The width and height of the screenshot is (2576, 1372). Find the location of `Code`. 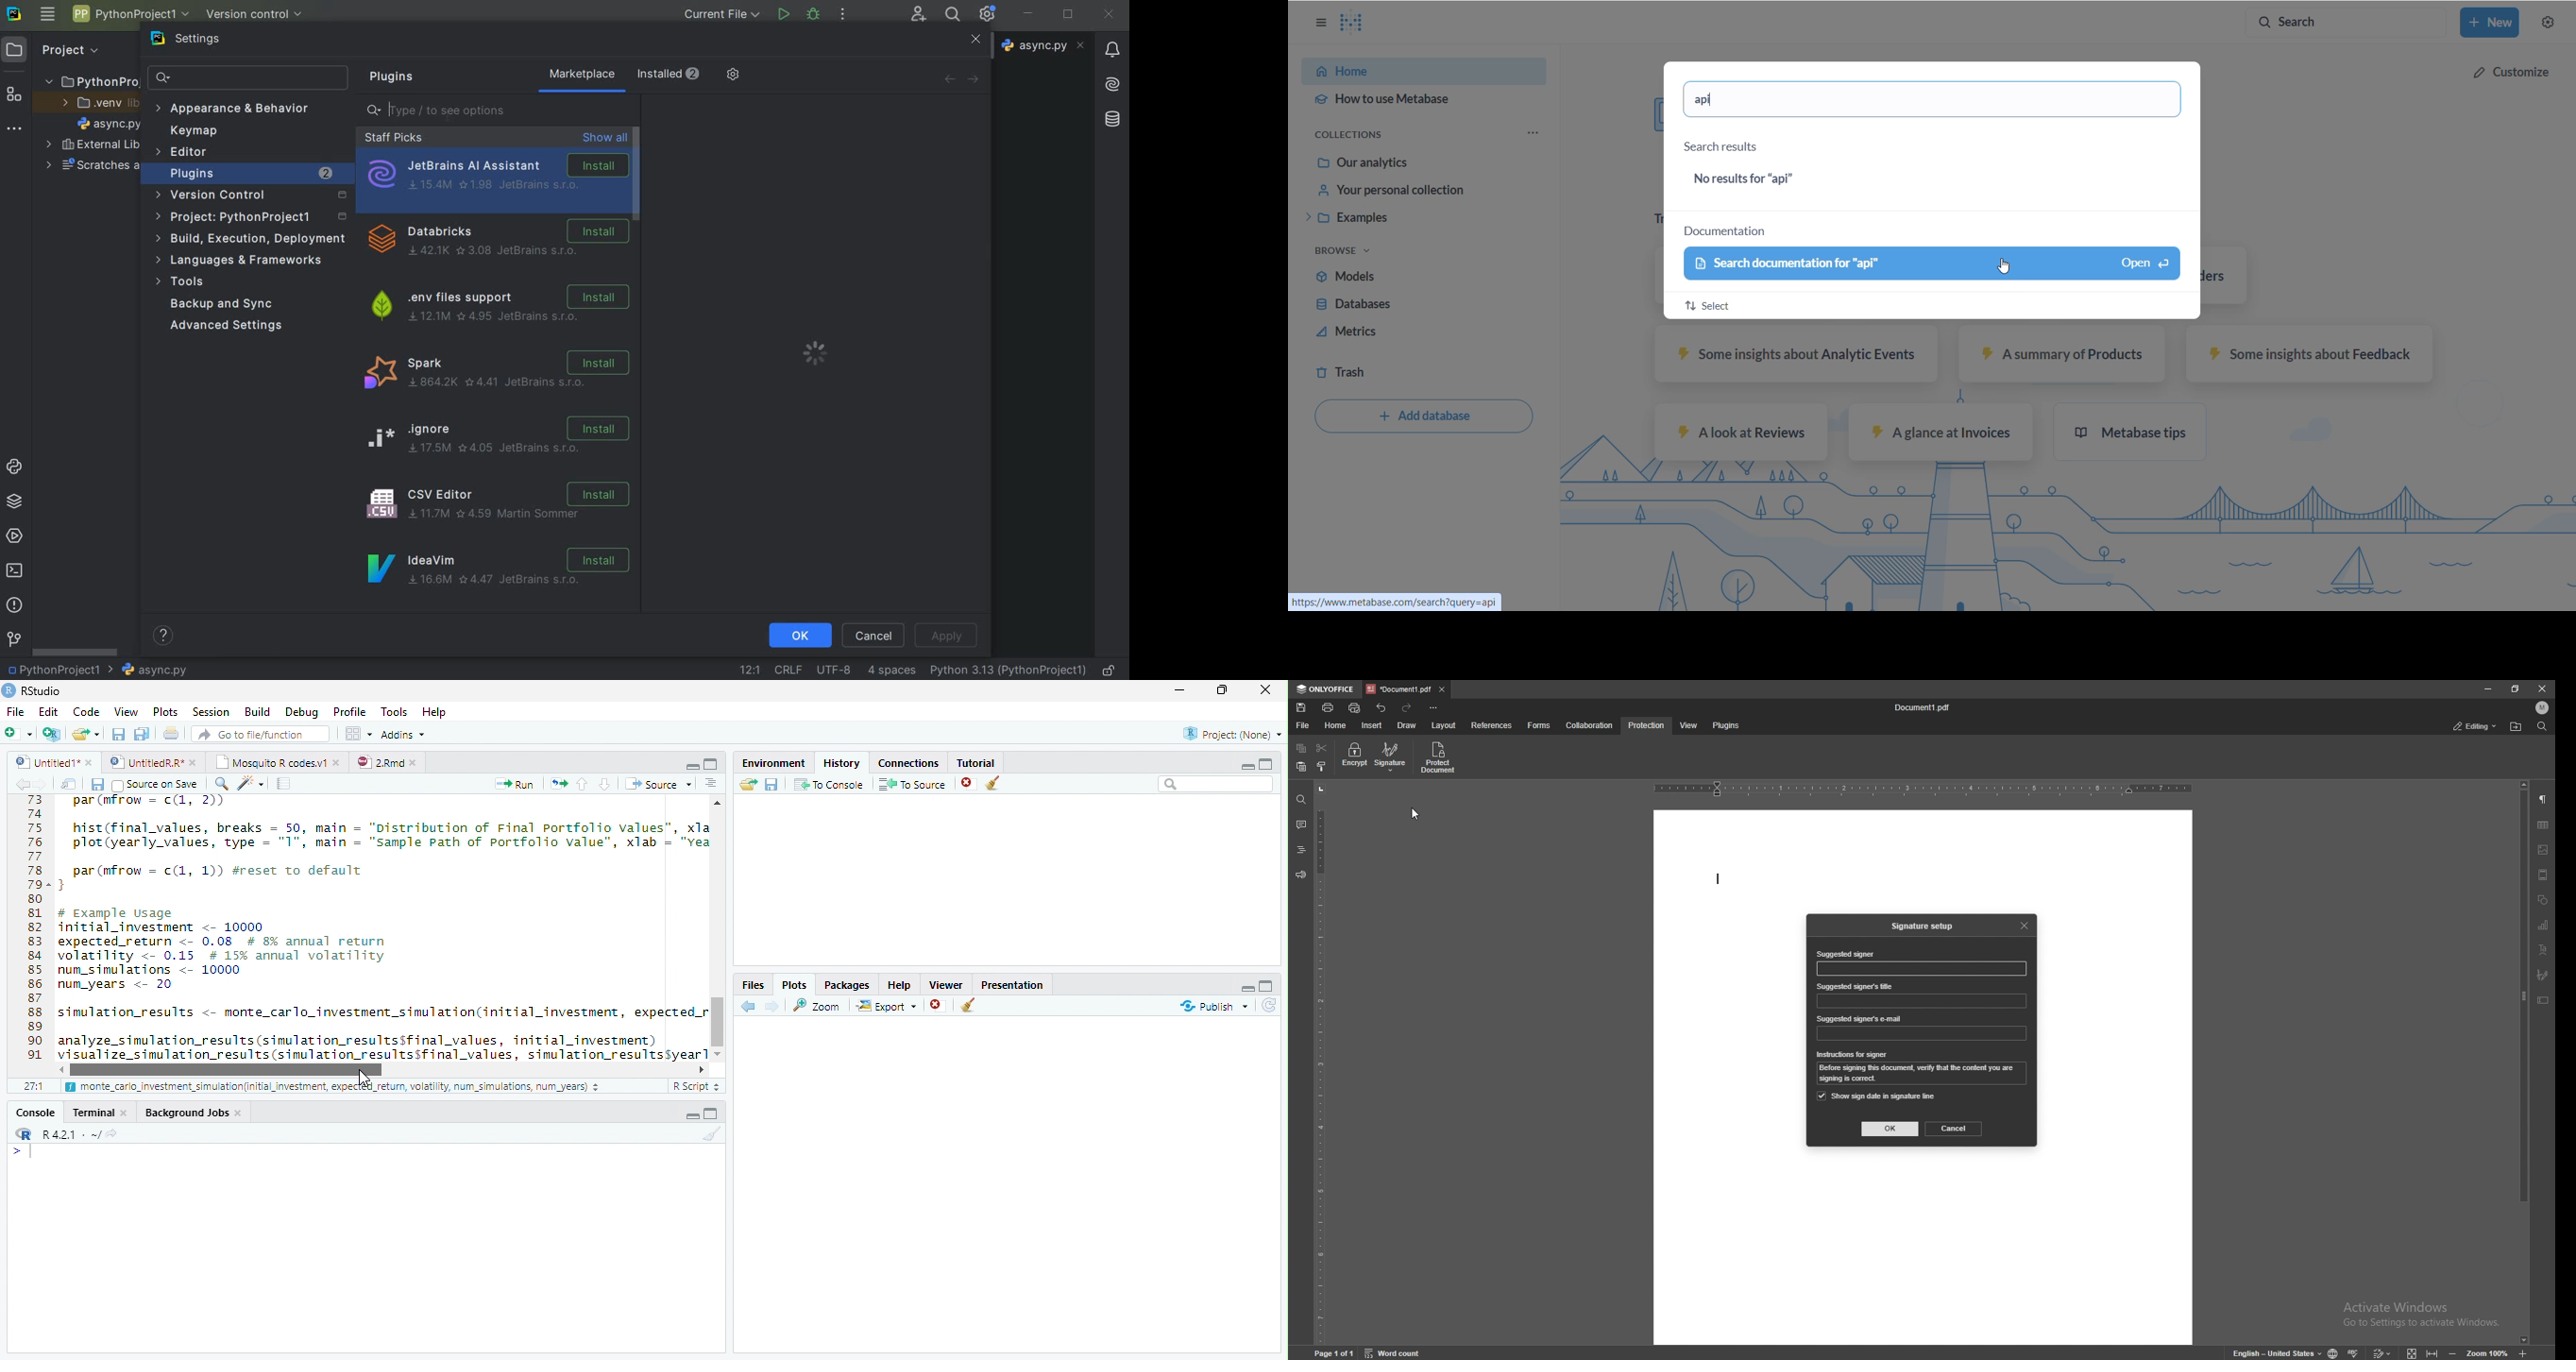

Code is located at coordinates (380, 929).